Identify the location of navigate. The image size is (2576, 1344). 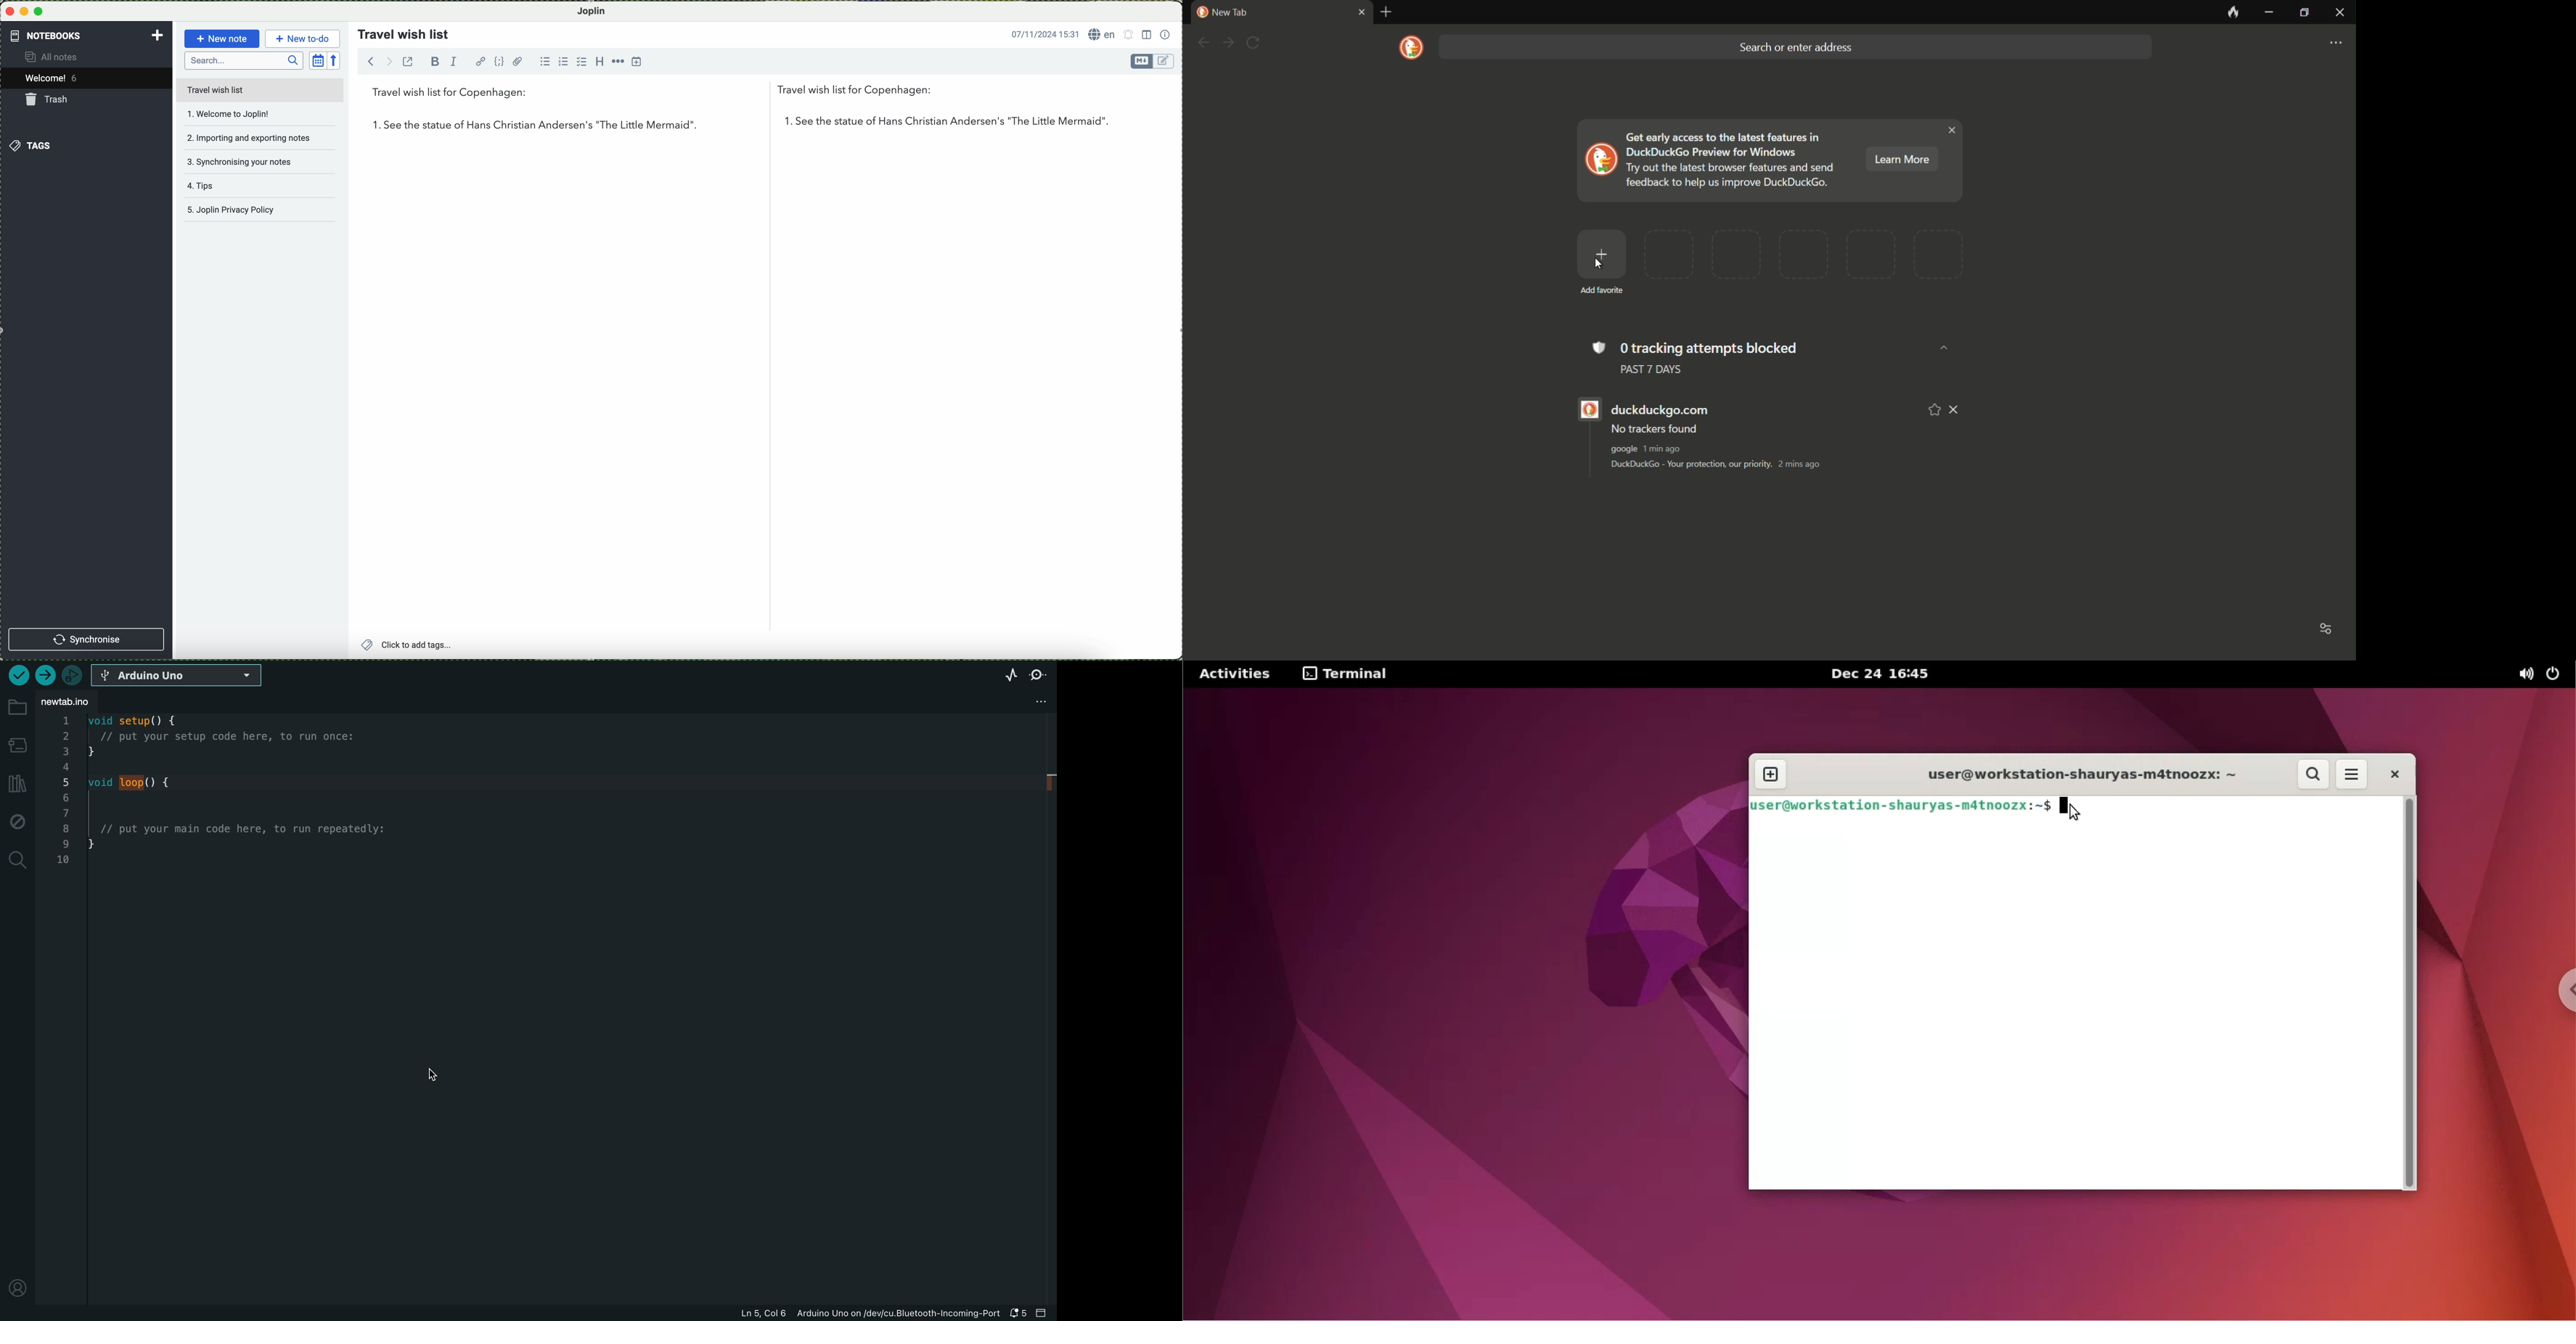
(375, 63).